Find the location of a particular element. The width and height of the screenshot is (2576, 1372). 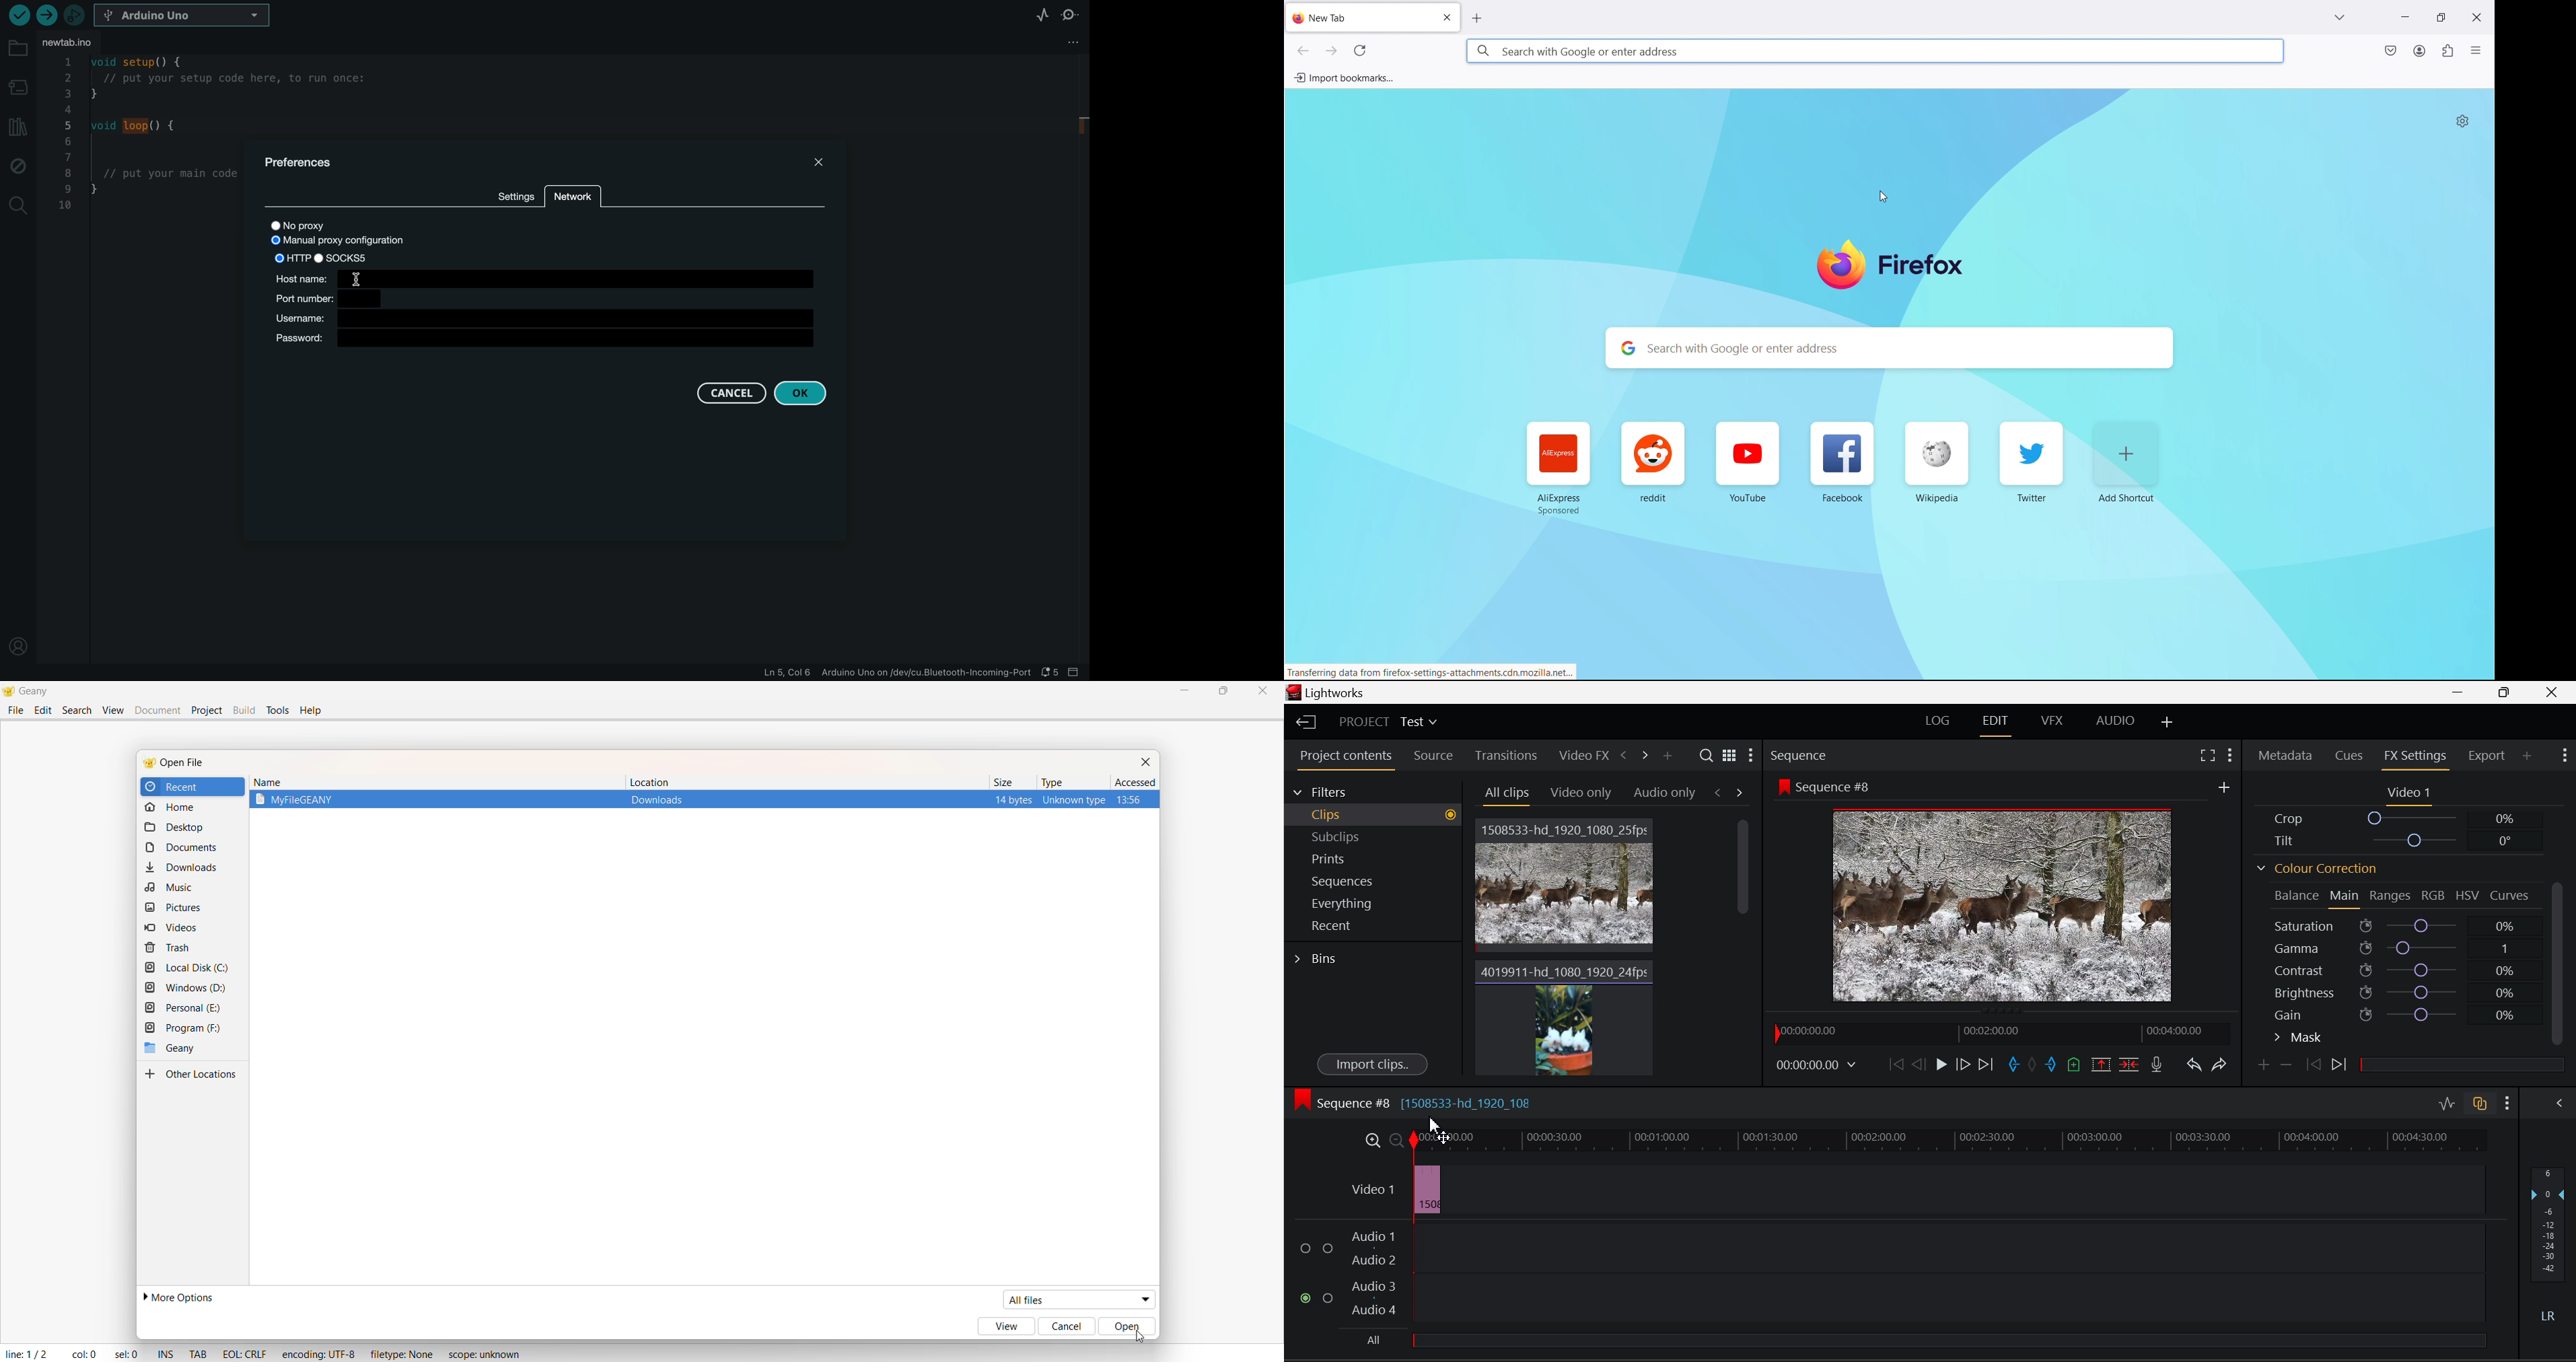

Video Clip 2 is located at coordinates (1569, 1020).